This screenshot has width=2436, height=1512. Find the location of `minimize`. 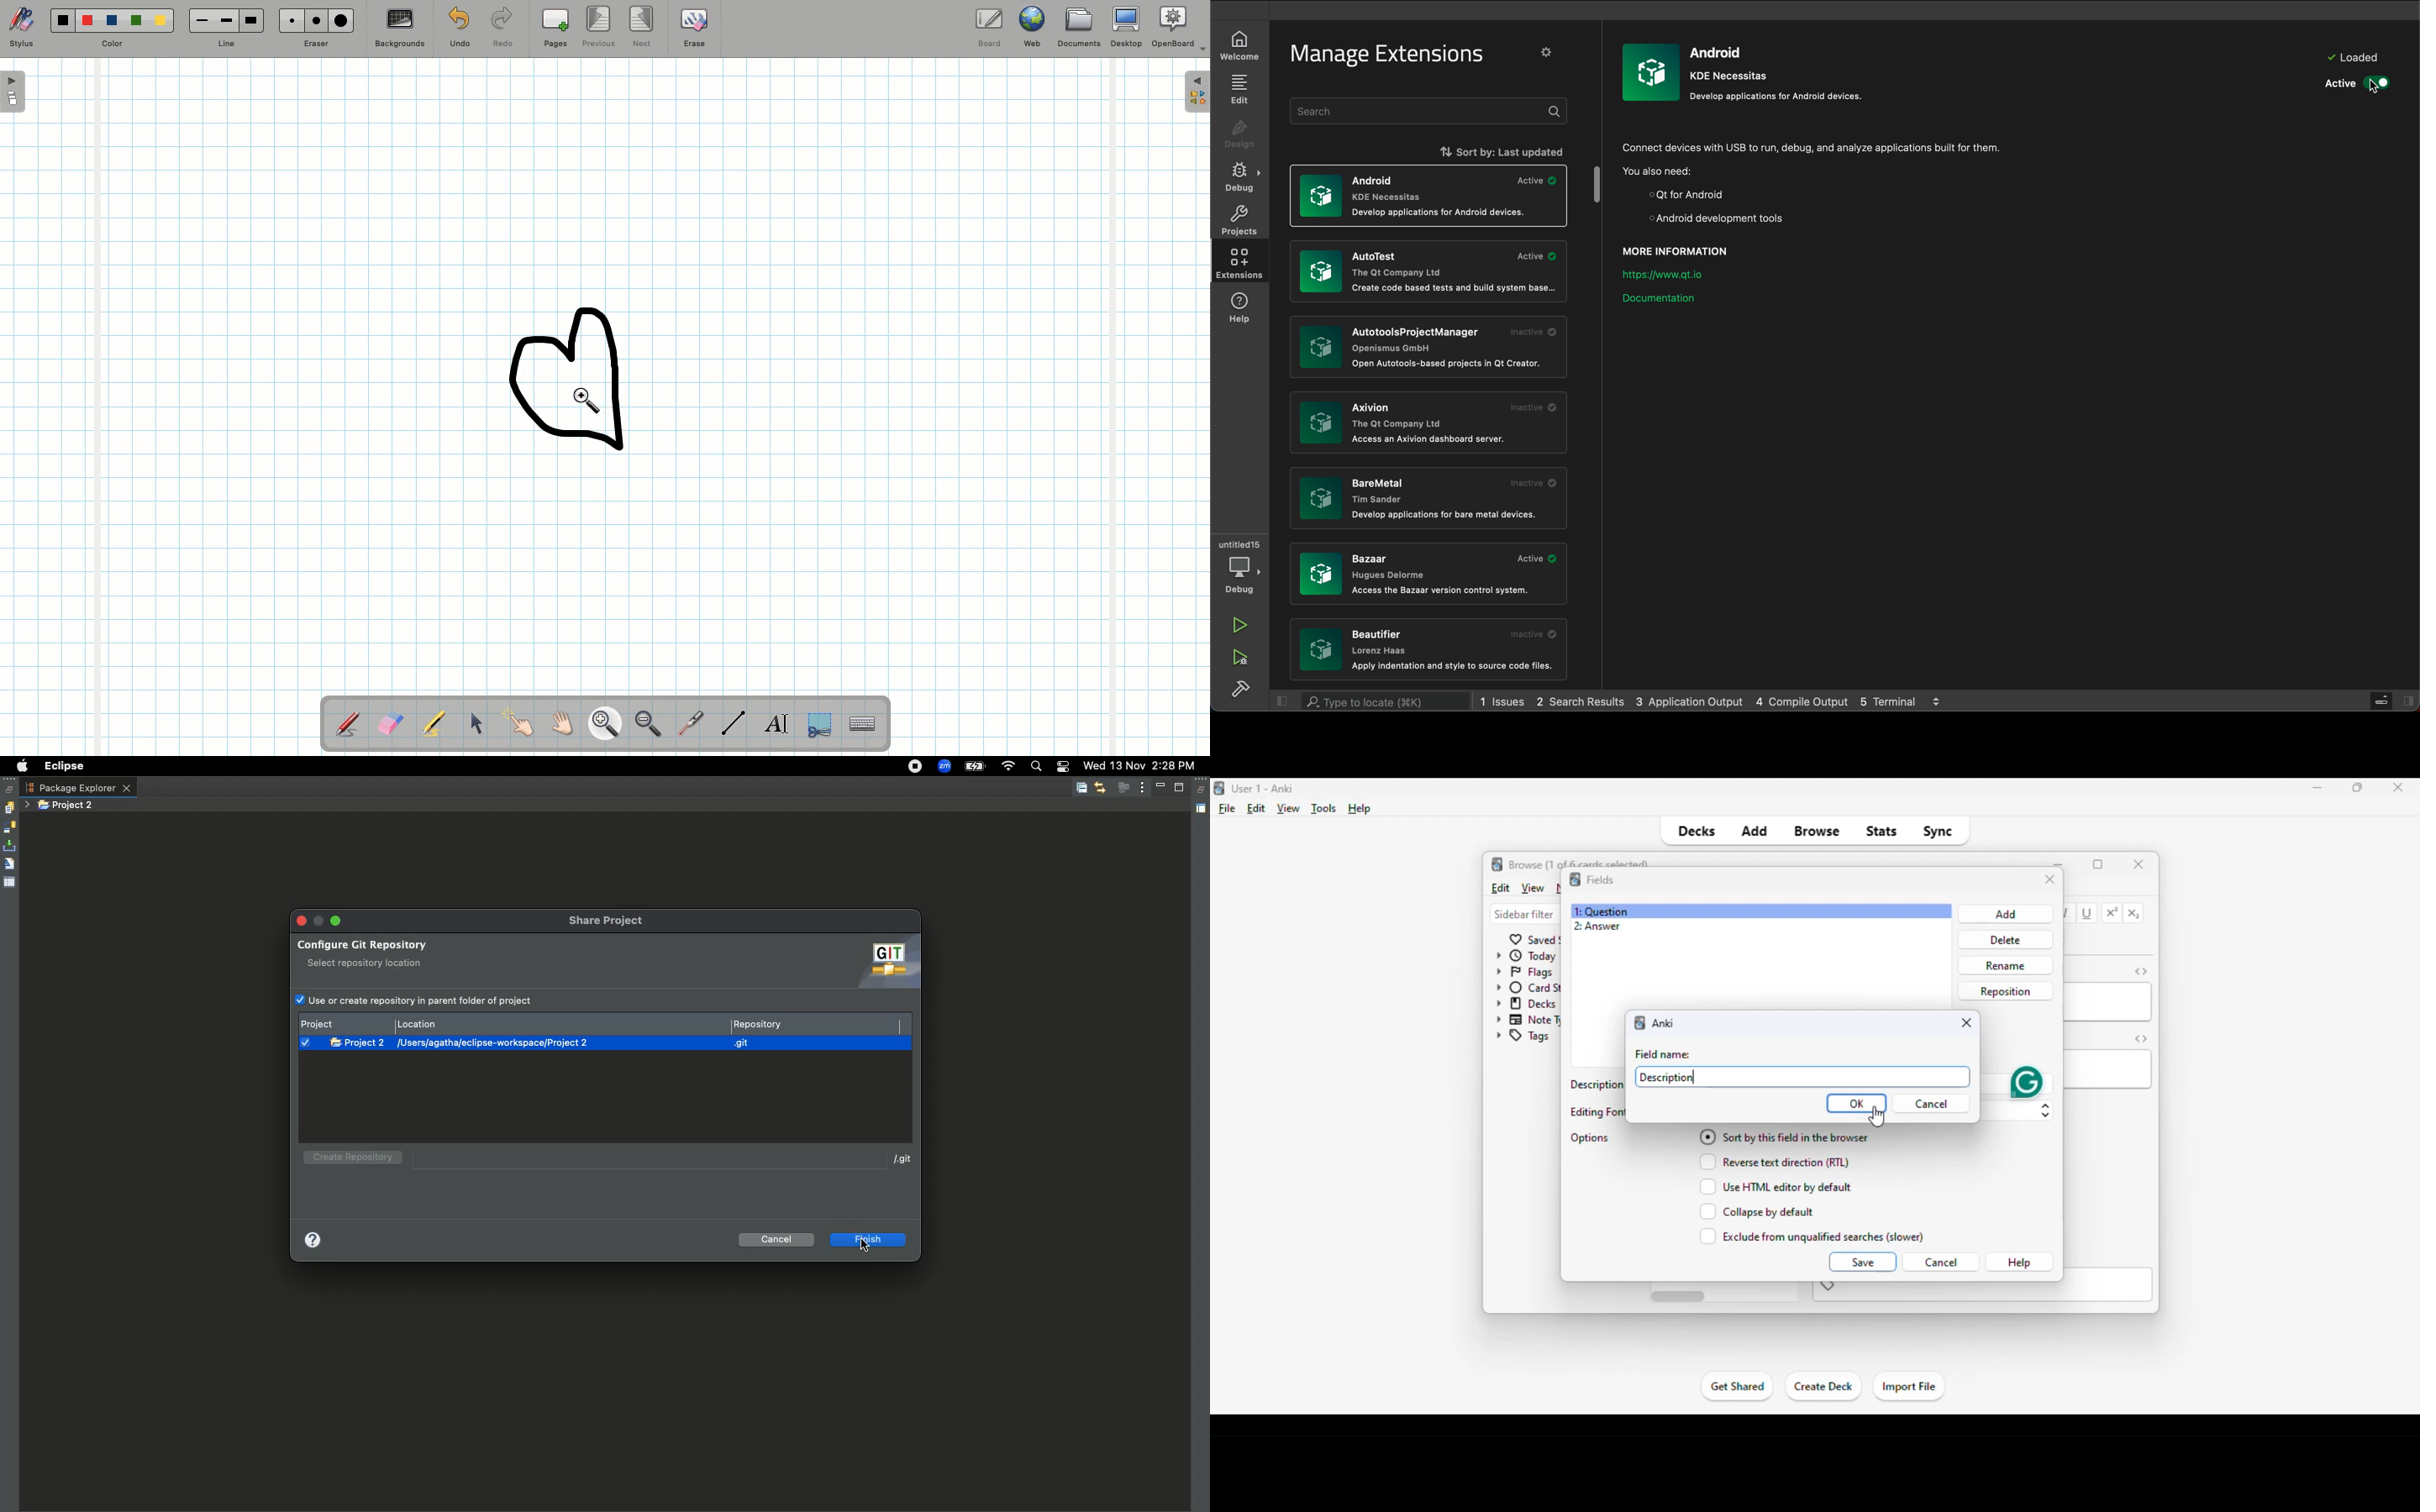

minimize is located at coordinates (2318, 787).